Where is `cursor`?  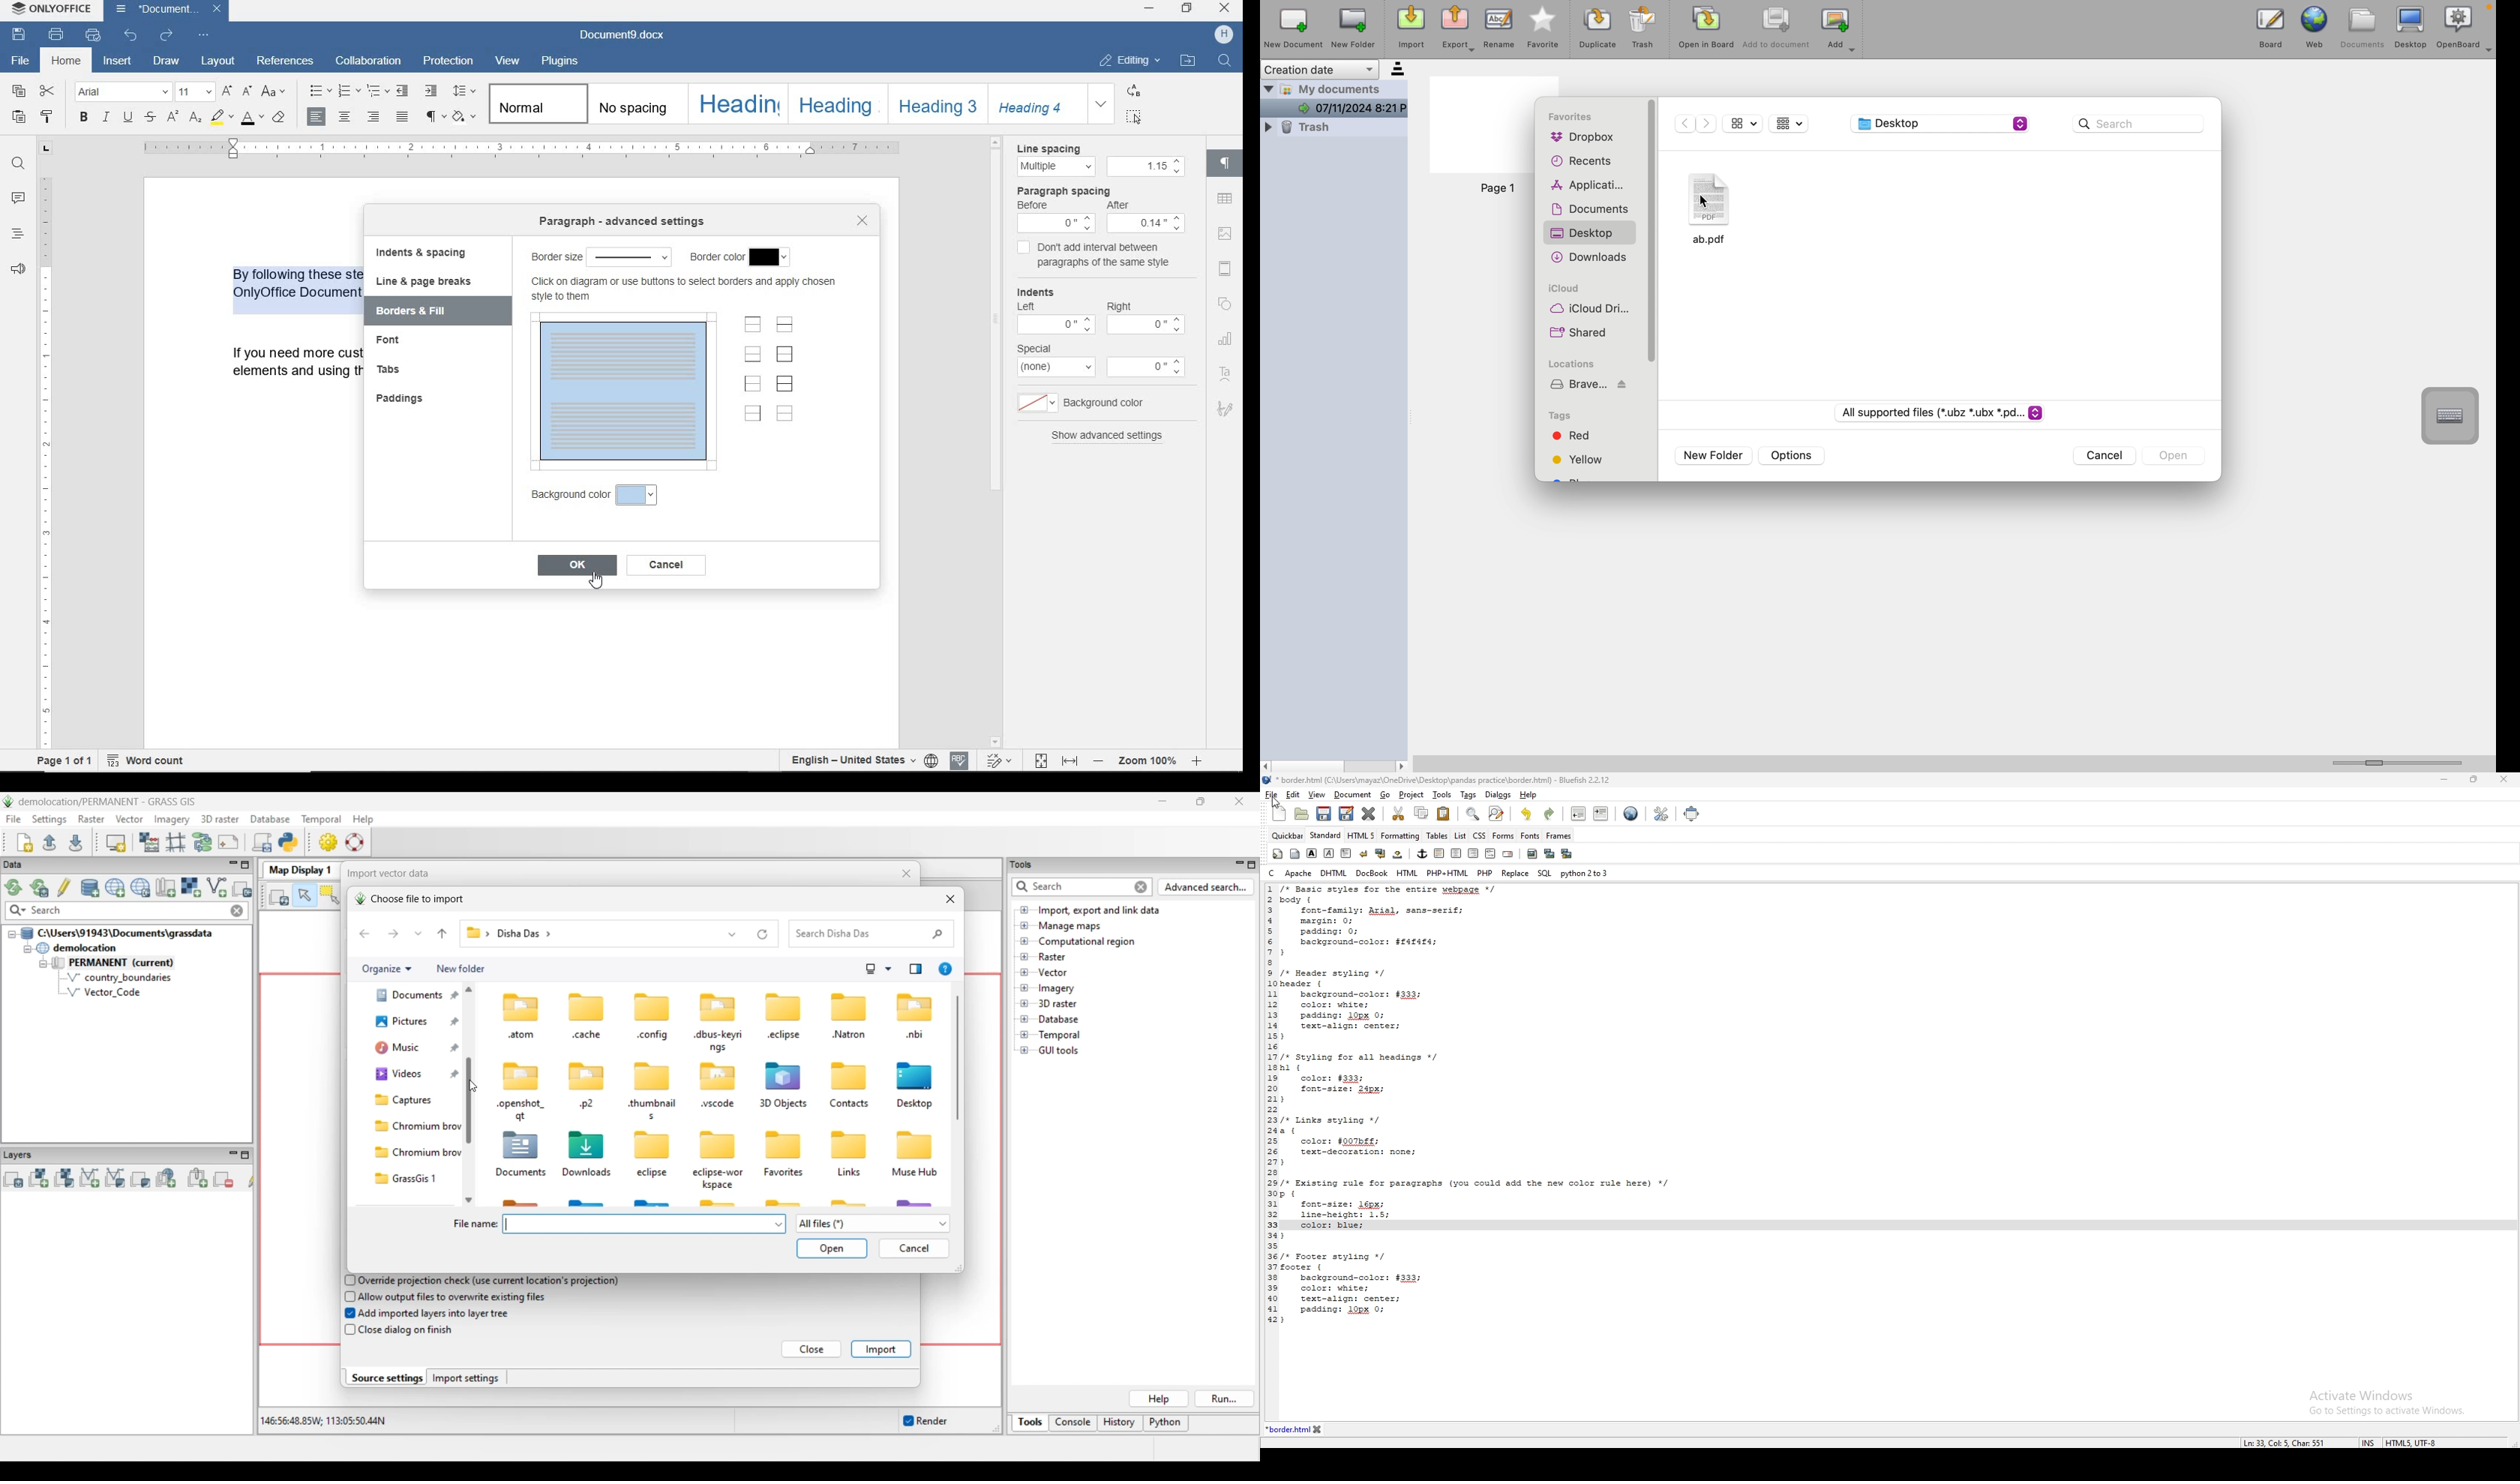 cursor is located at coordinates (601, 585).